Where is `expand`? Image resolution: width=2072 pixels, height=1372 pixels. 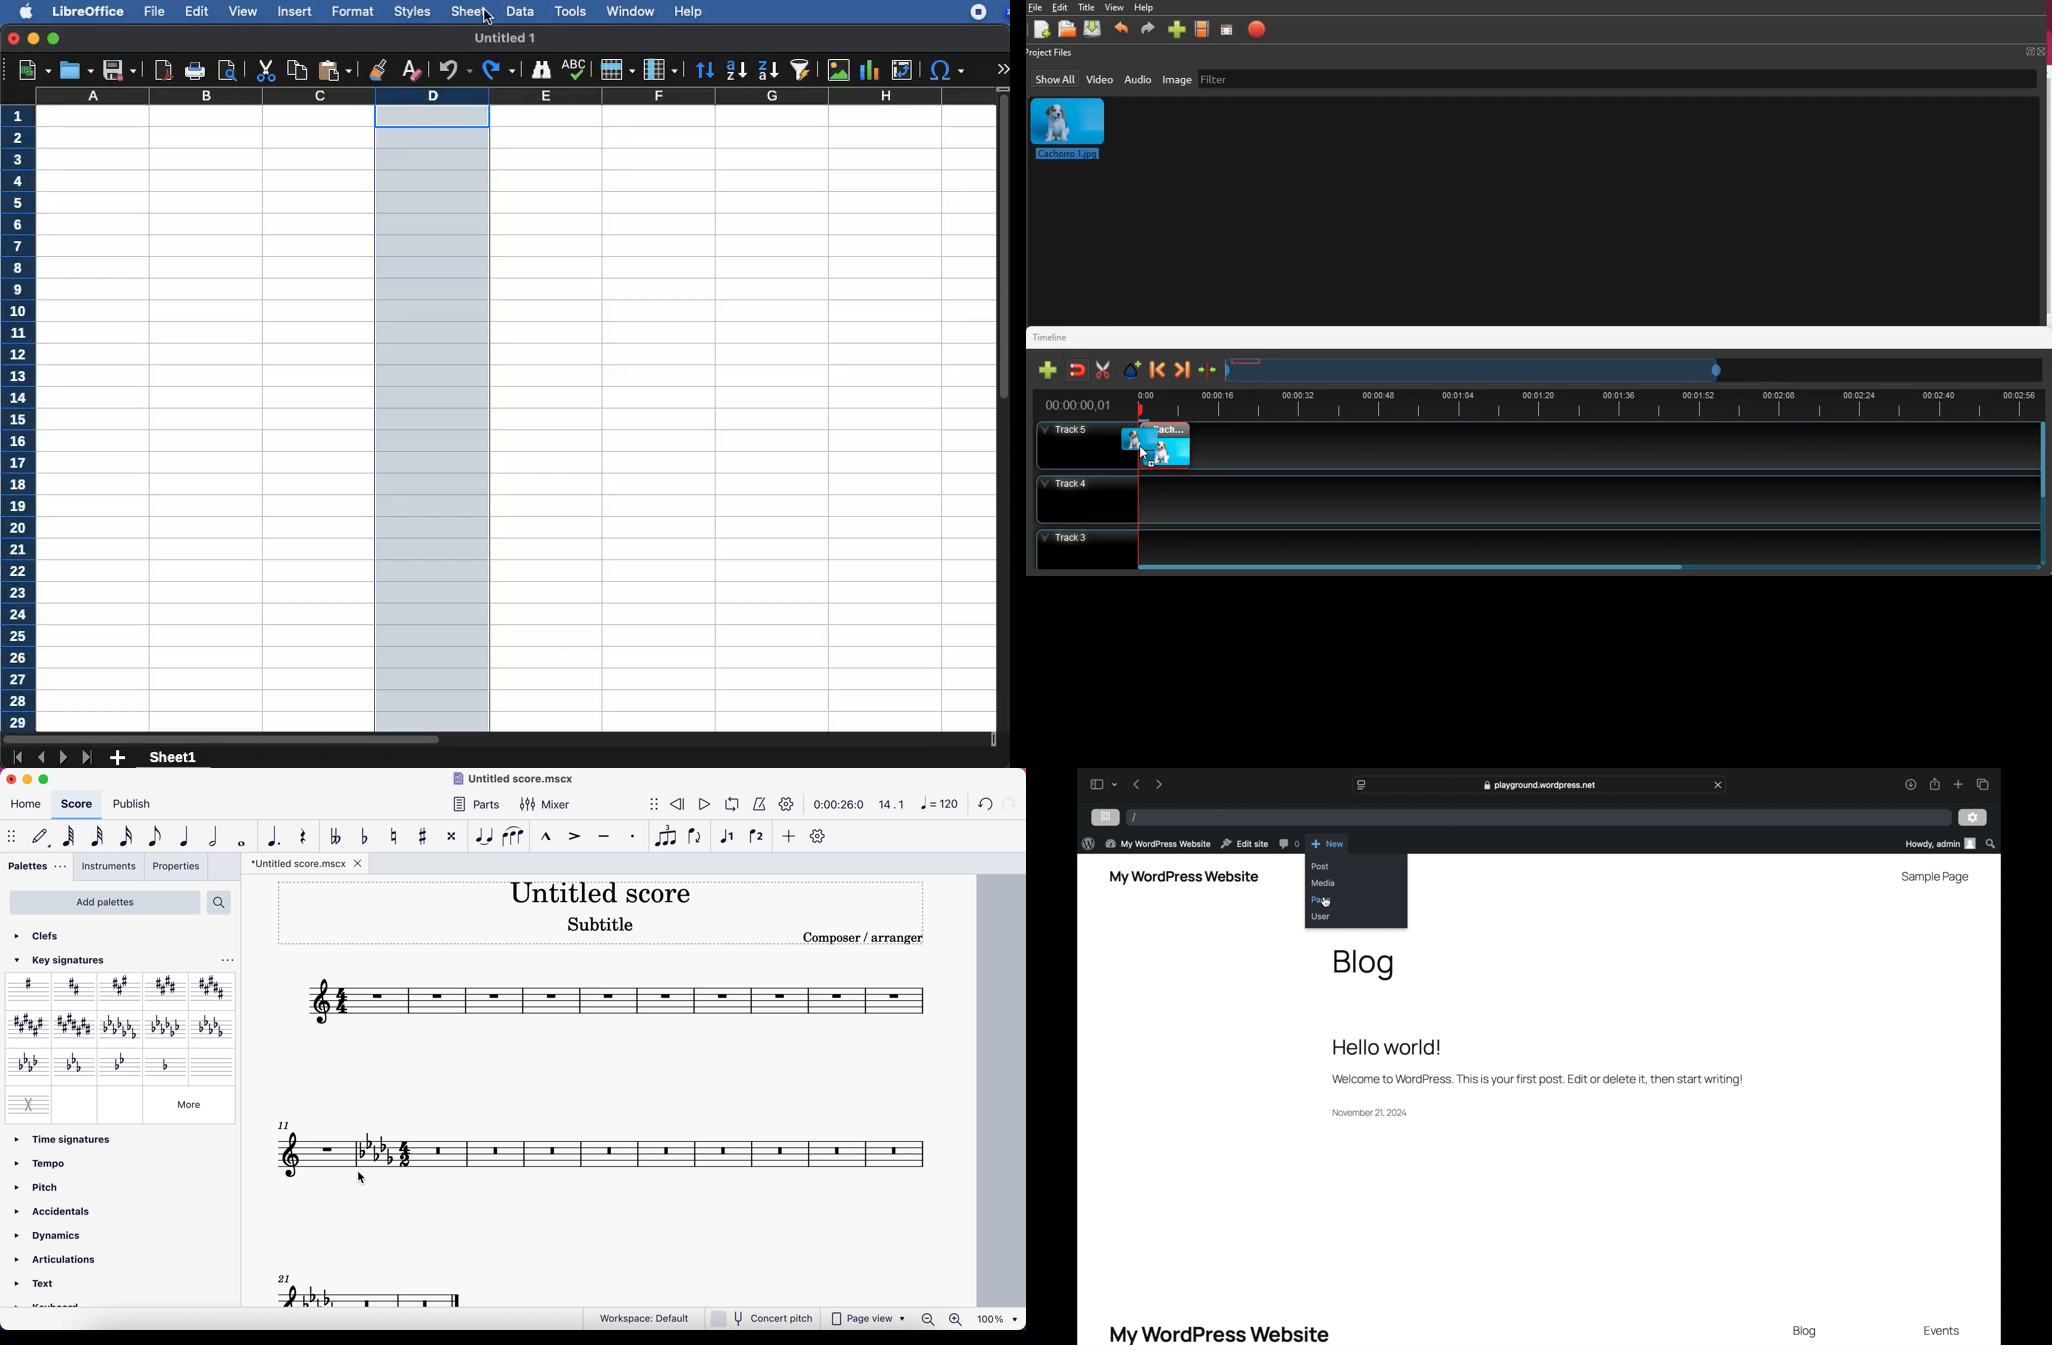 expand is located at coordinates (1002, 68).